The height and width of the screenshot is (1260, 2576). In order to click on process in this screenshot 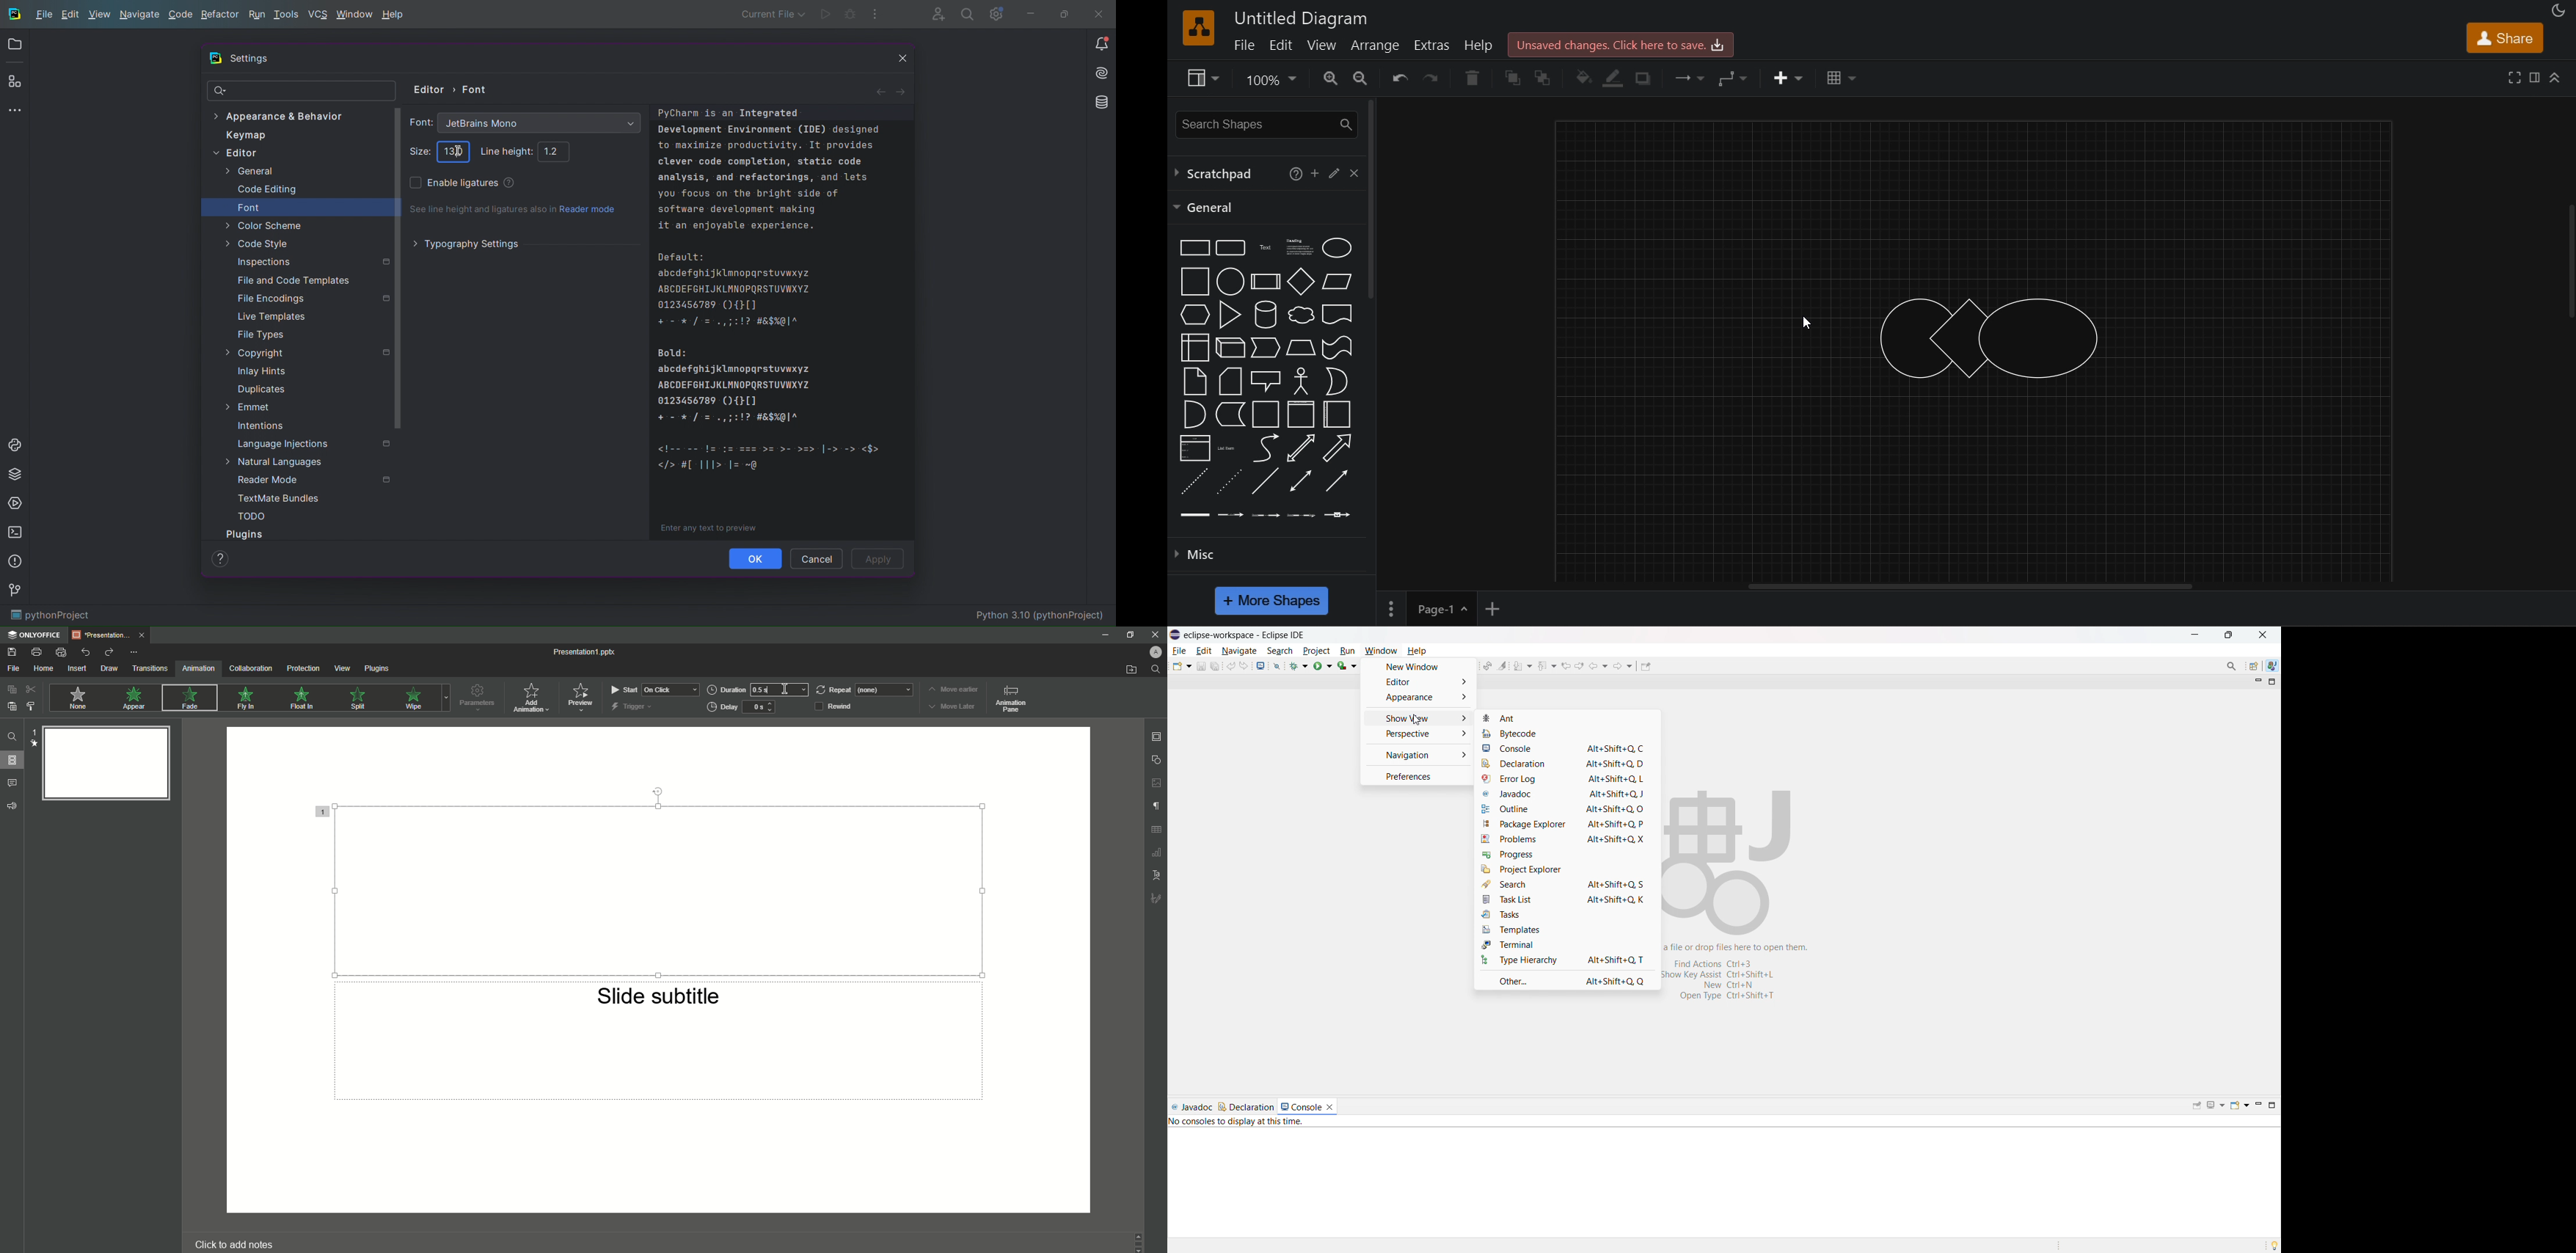, I will do `click(1266, 282)`.